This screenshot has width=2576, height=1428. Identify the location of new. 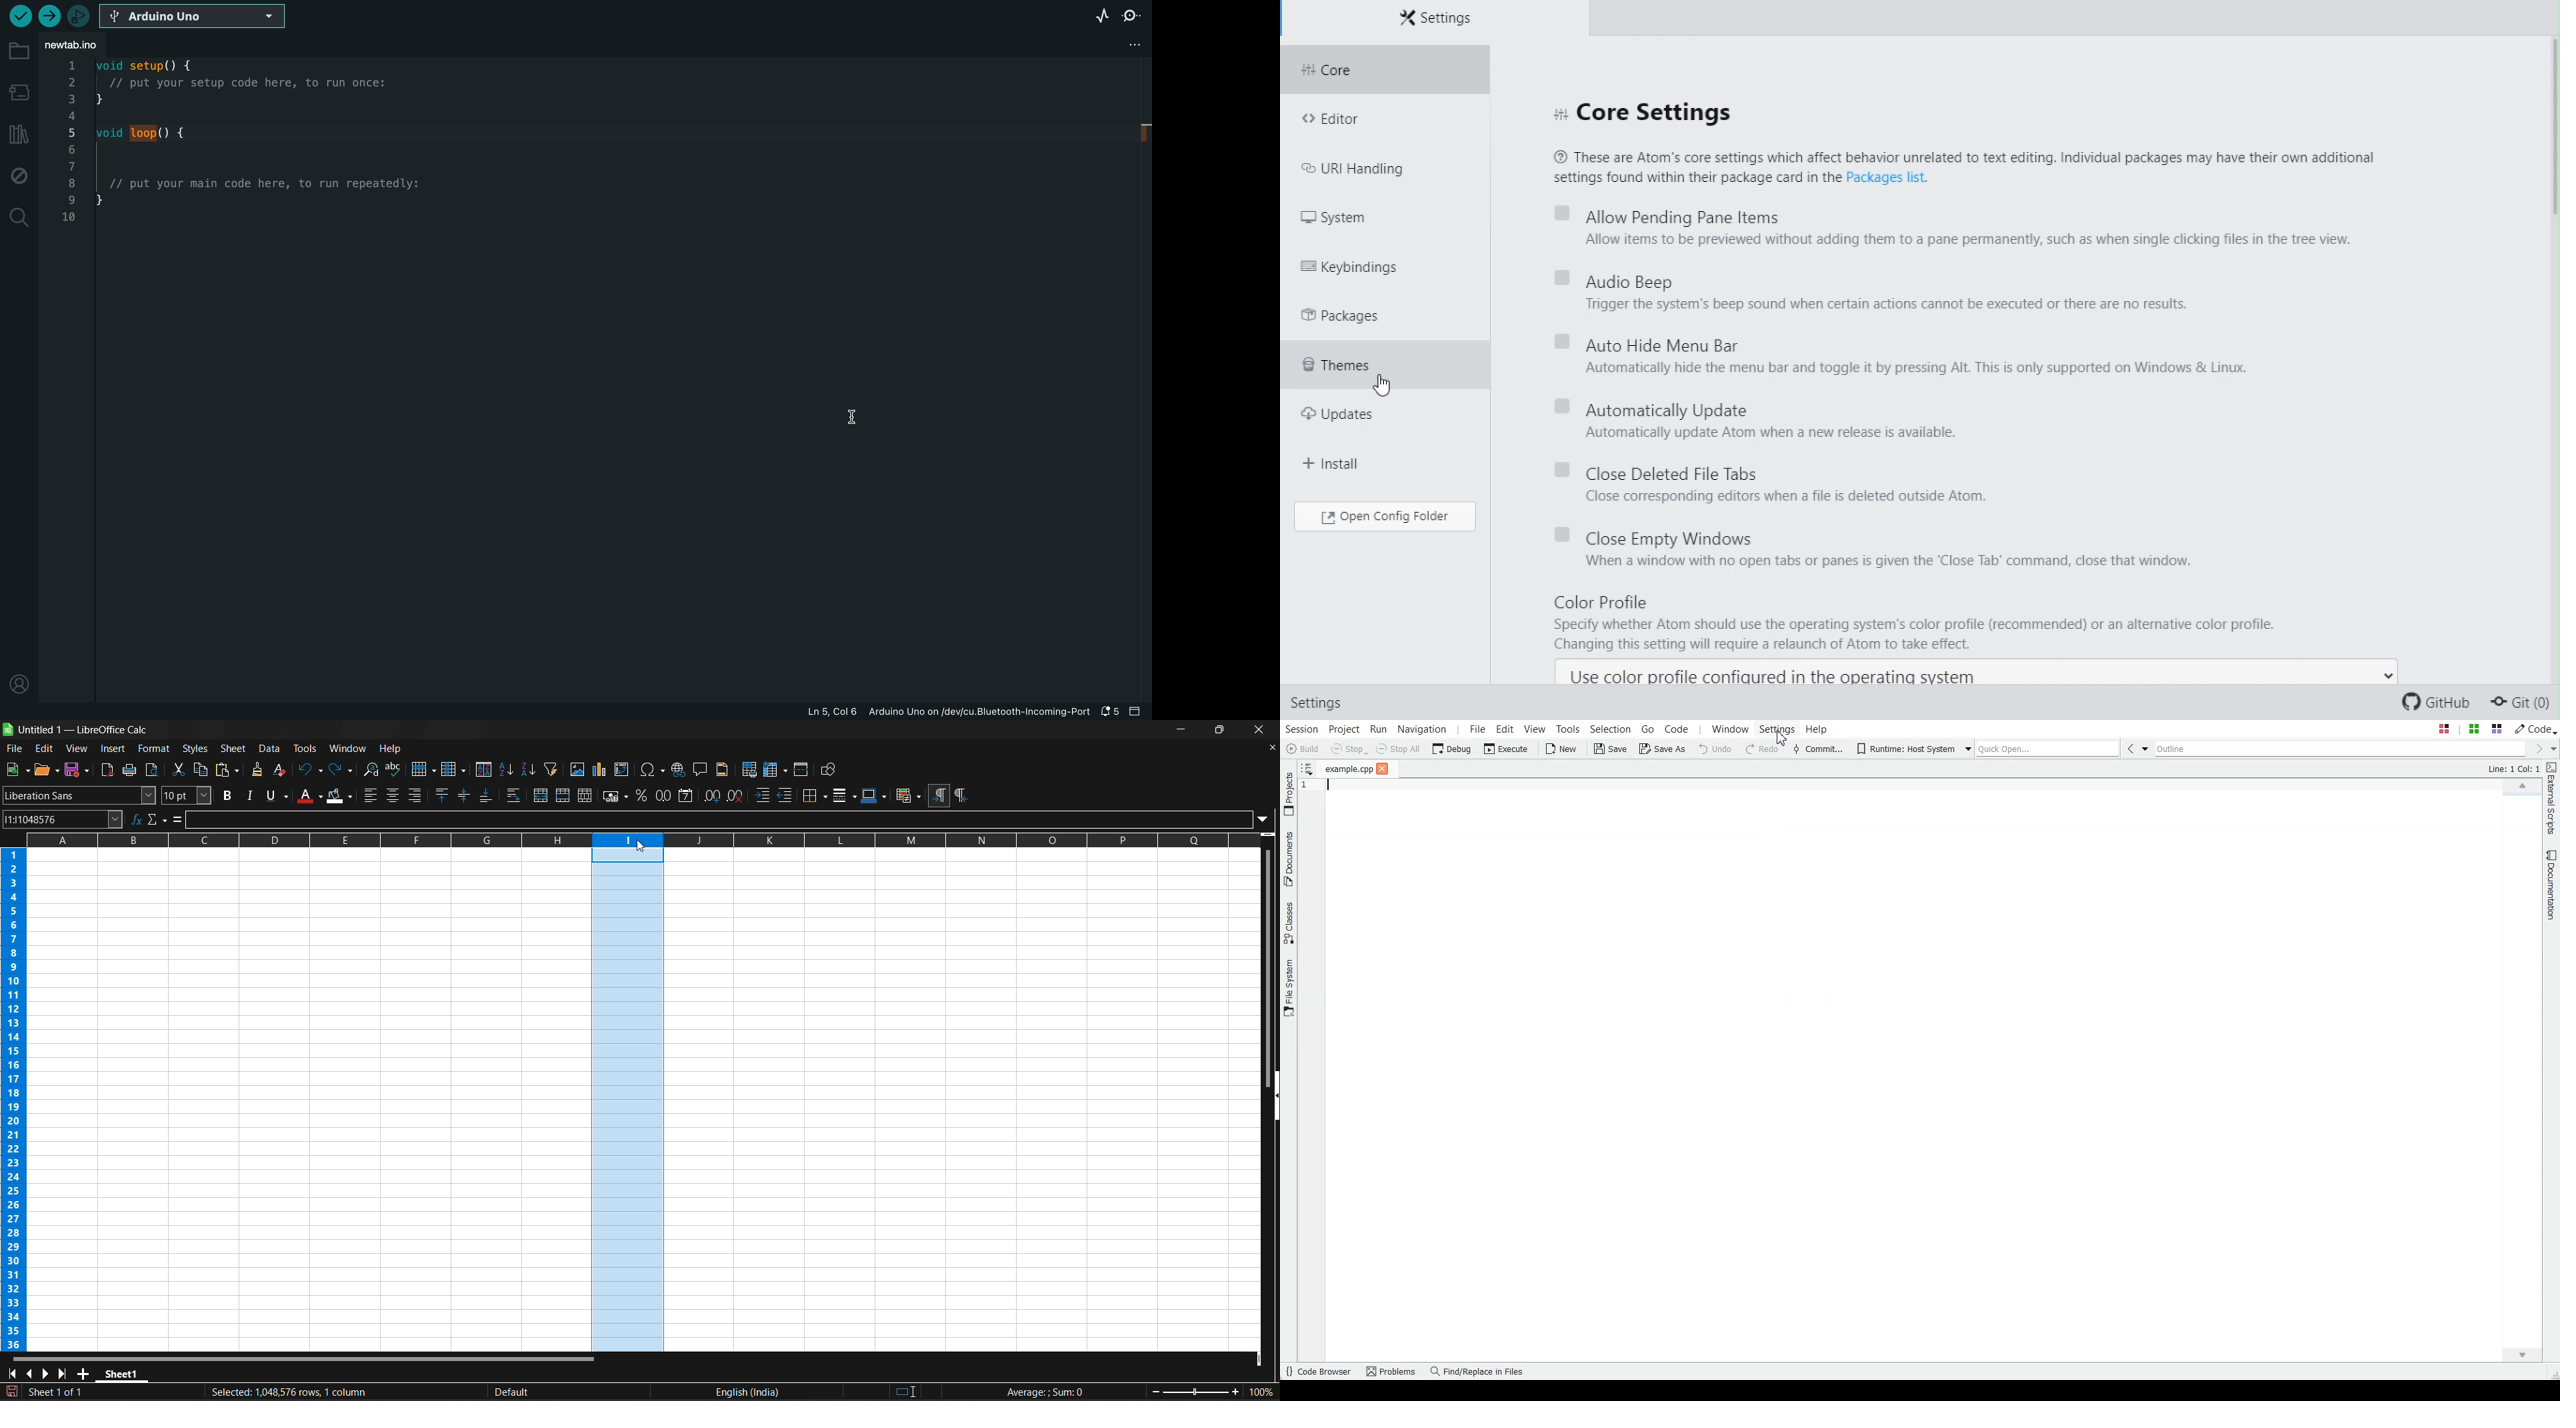
(18, 769).